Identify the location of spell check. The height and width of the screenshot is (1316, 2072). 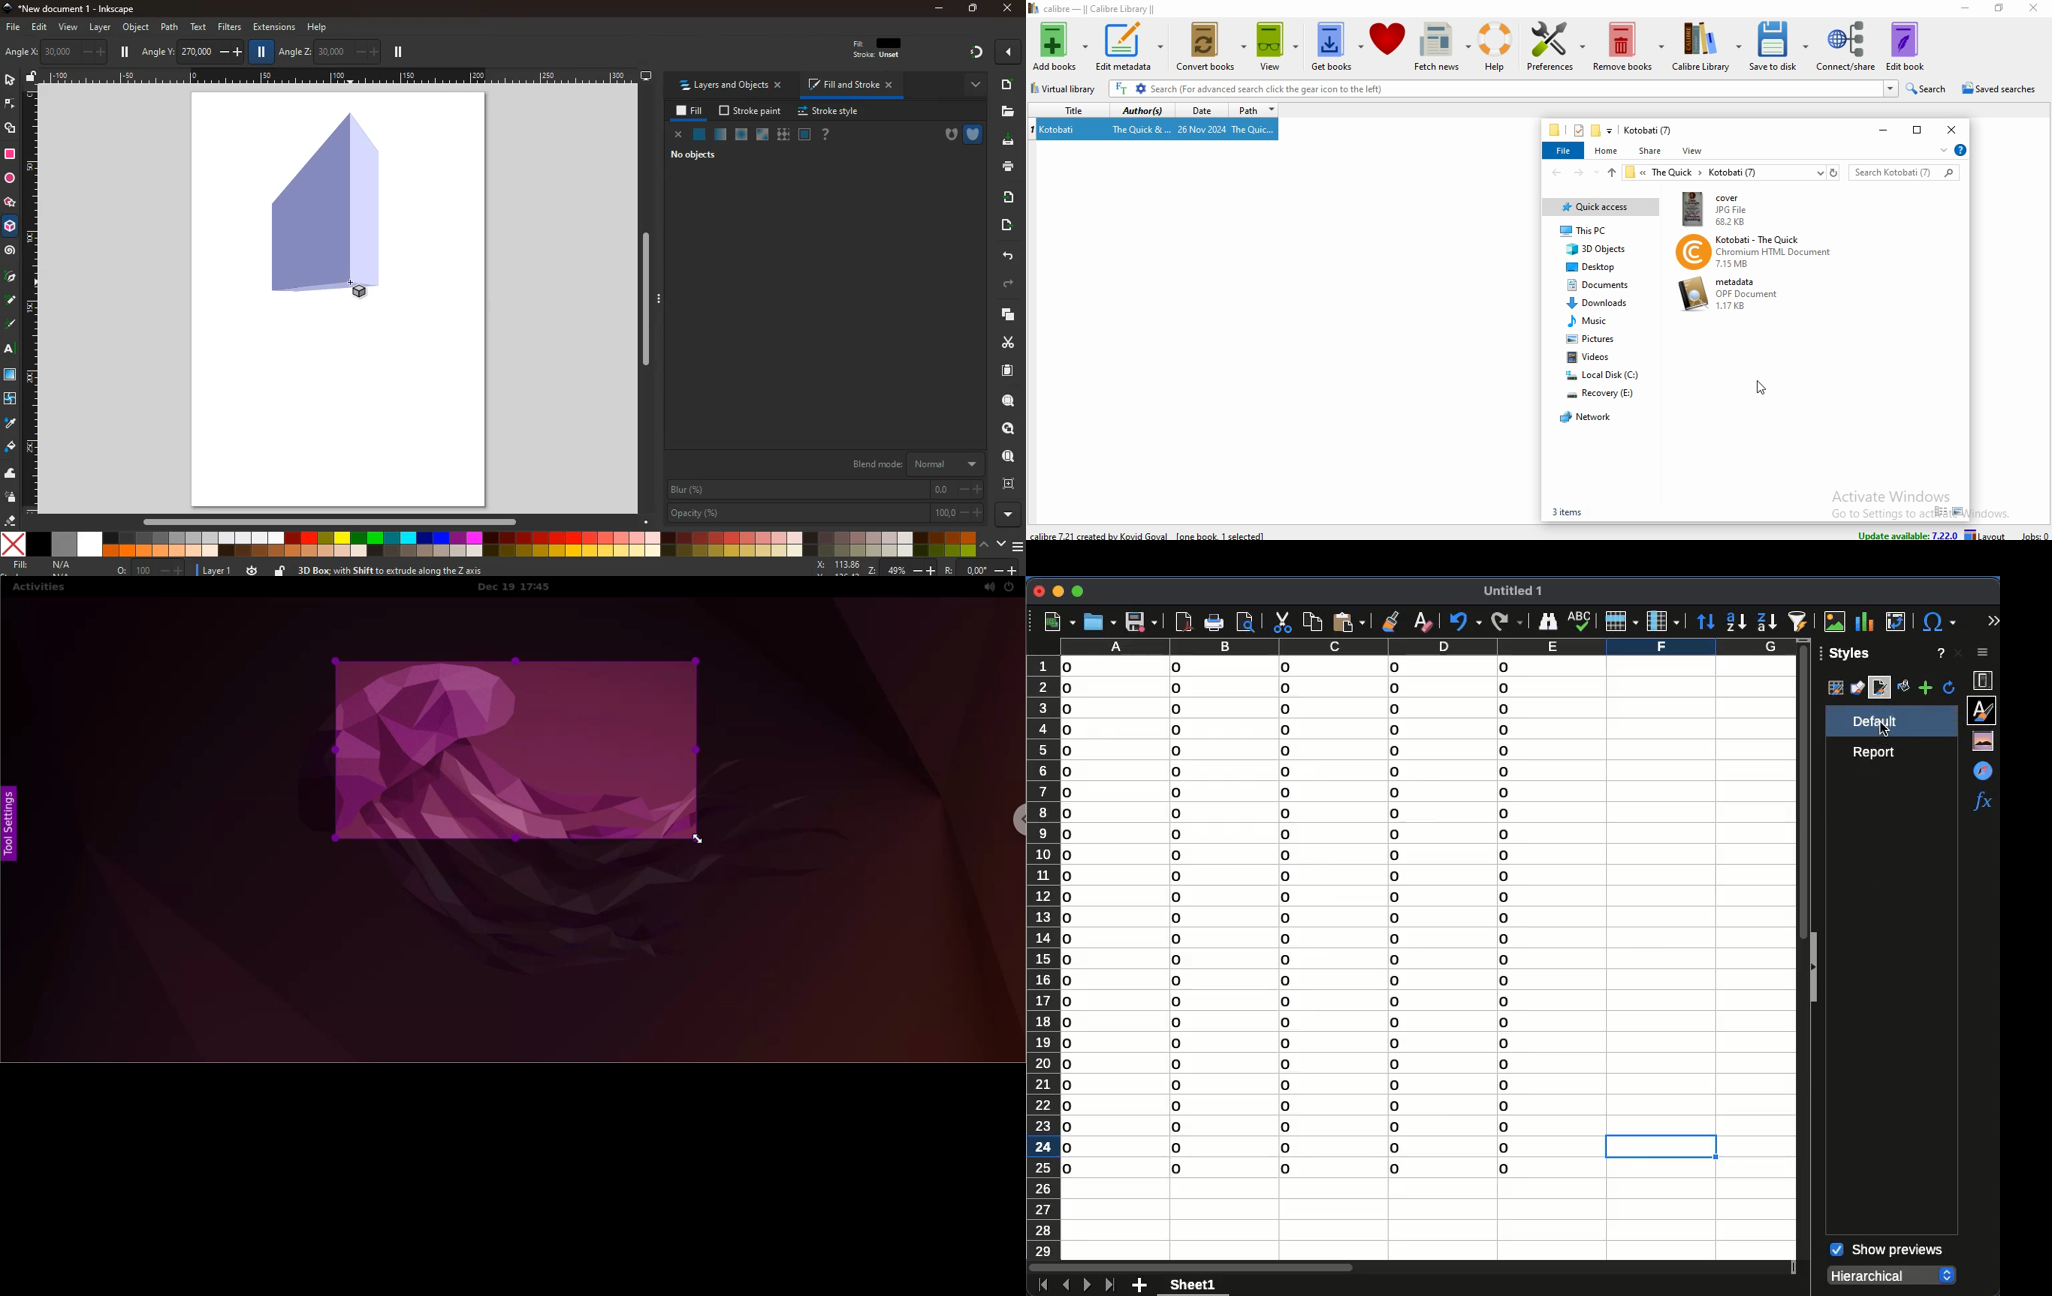
(1580, 622).